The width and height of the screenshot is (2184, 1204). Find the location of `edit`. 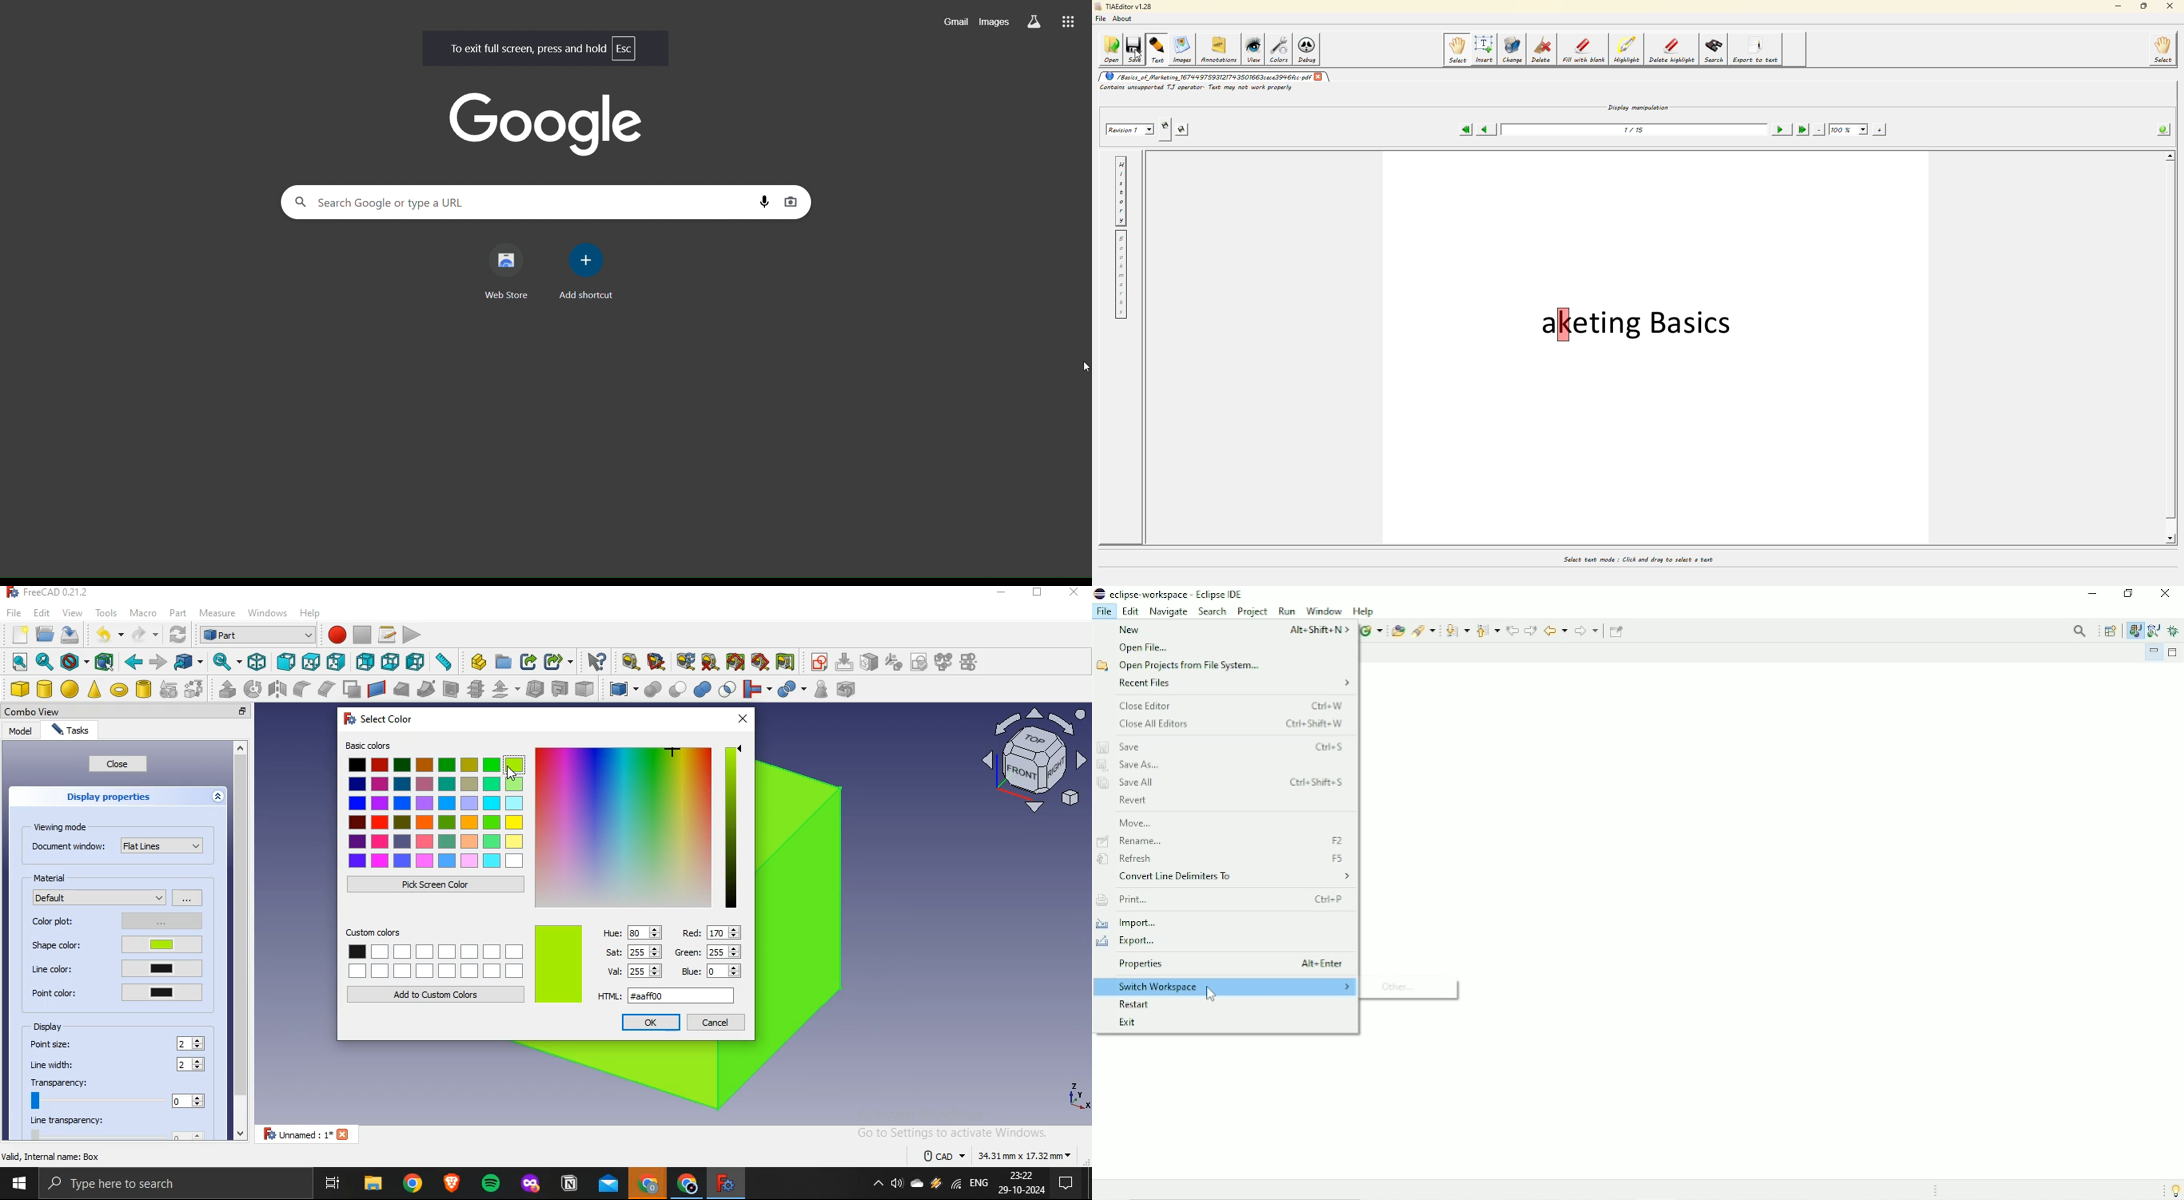

edit is located at coordinates (42, 612).